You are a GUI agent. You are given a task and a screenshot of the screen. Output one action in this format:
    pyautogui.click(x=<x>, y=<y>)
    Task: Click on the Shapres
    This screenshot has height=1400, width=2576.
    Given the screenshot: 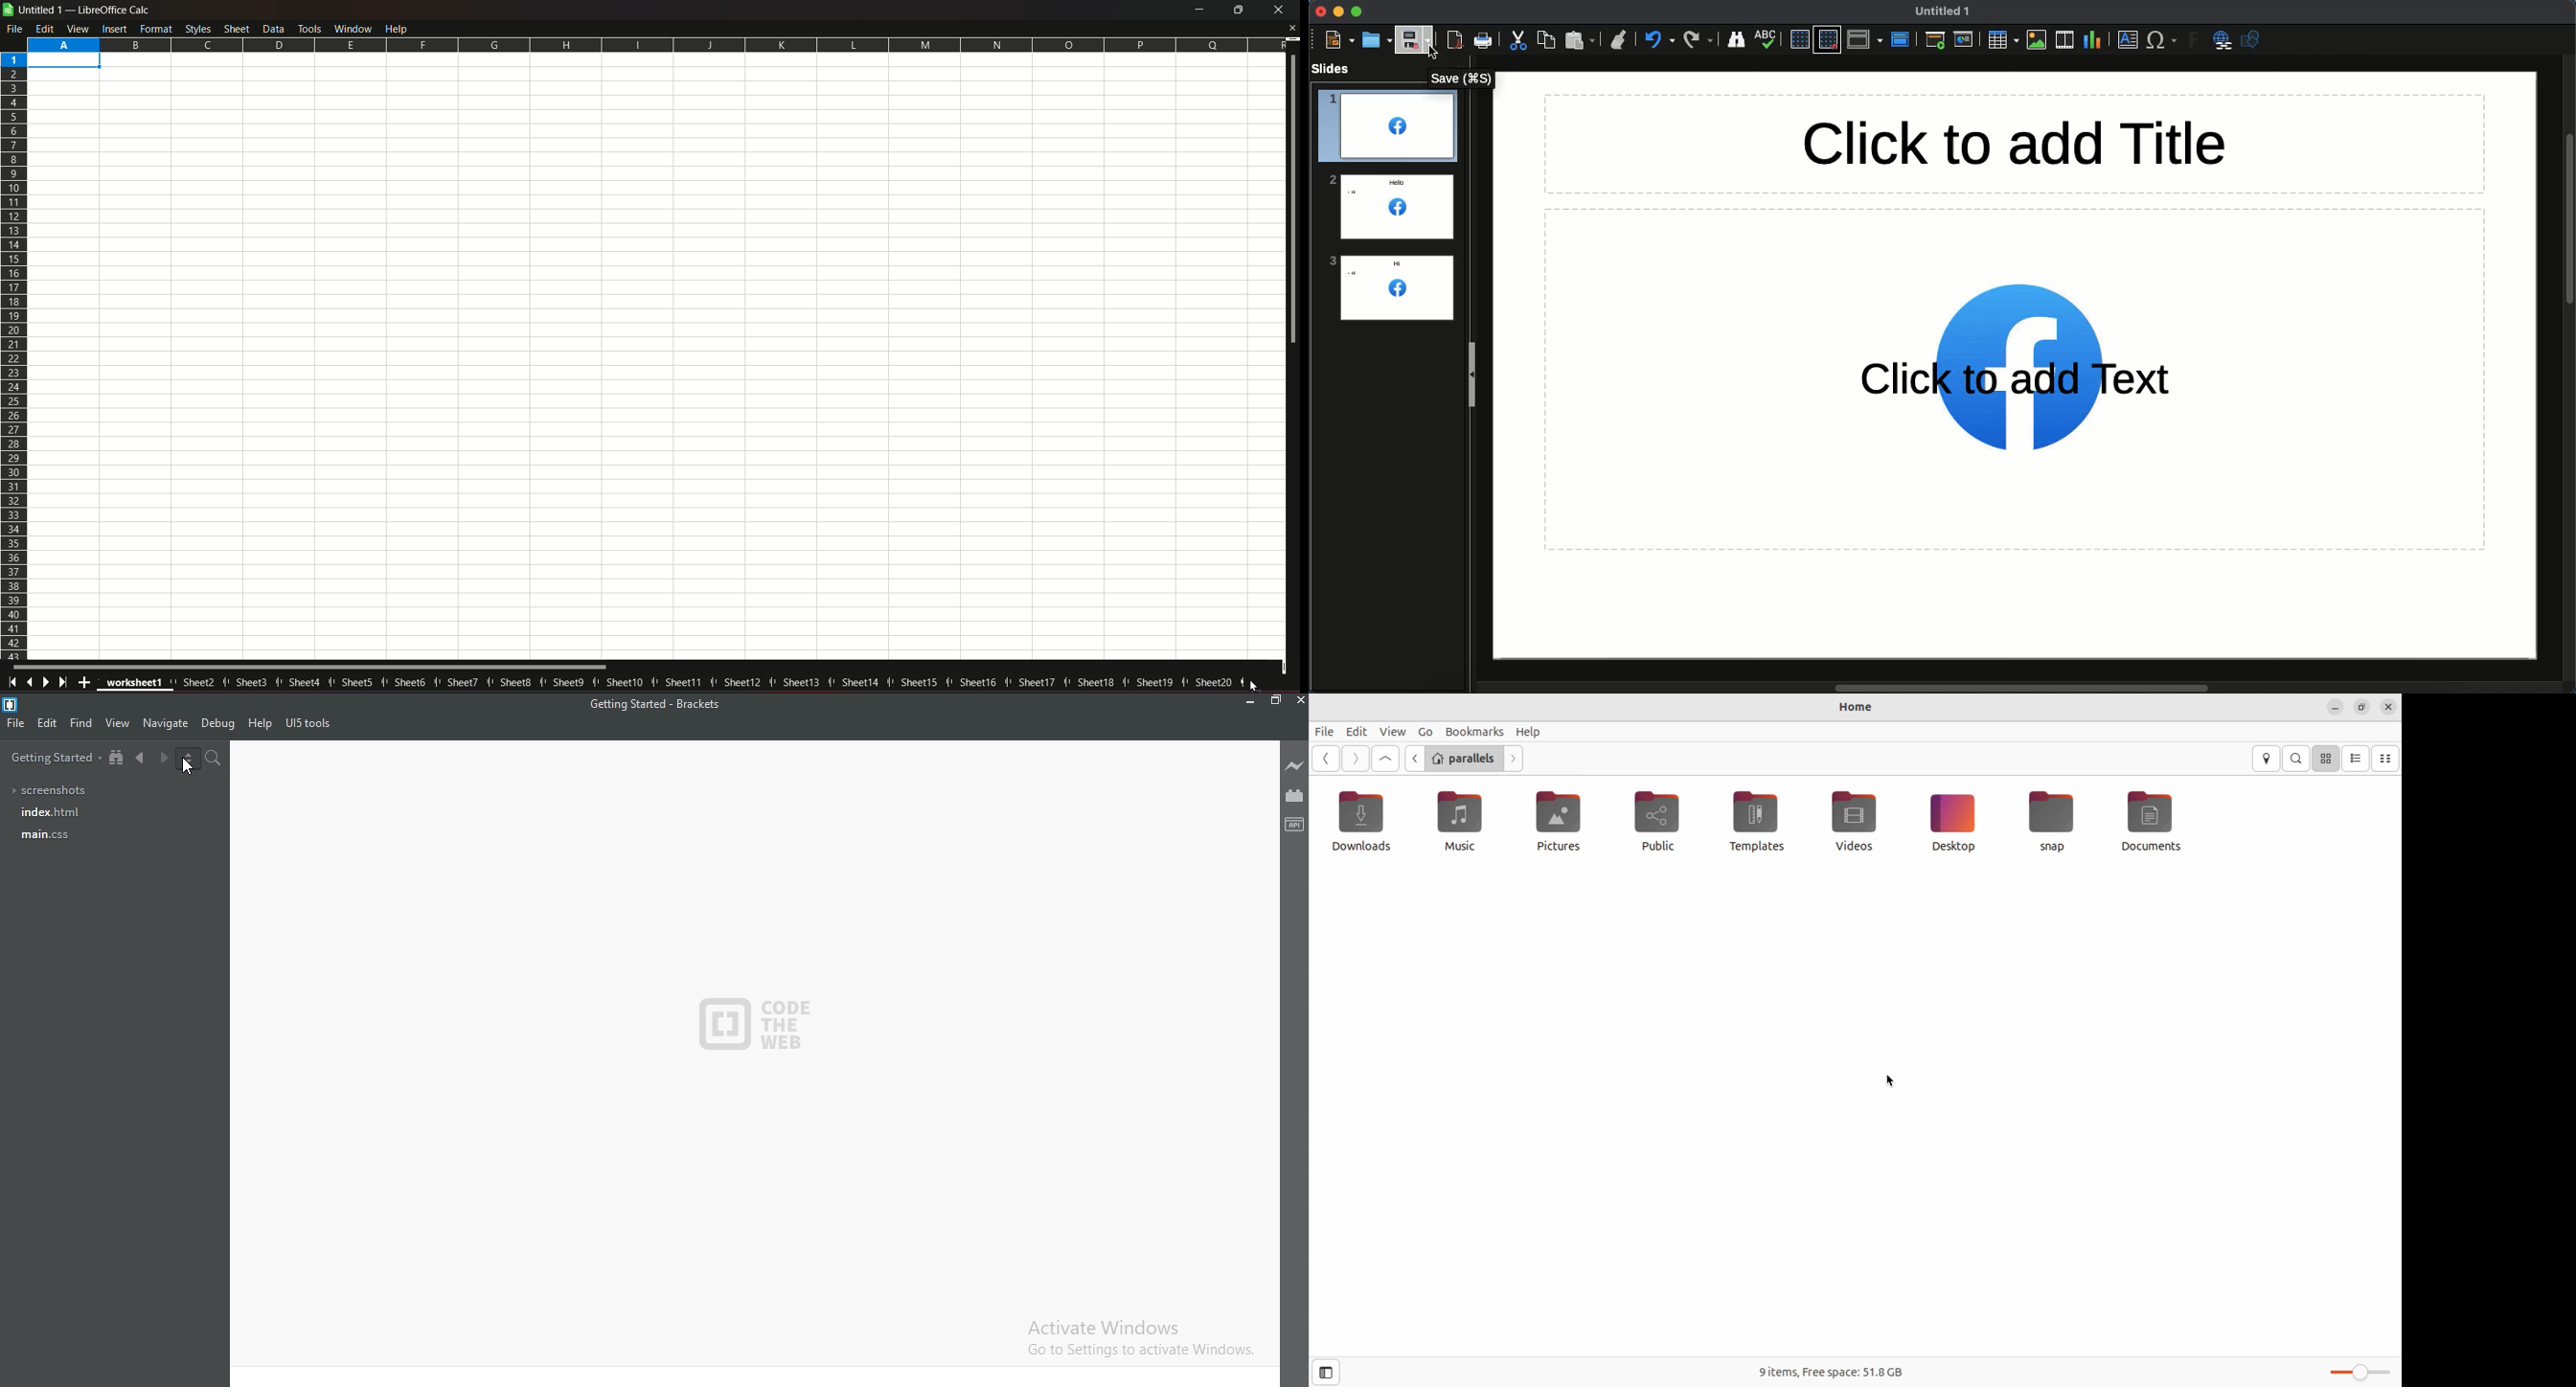 What is the action you would take?
    pyautogui.click(x=2254, y=40)
    